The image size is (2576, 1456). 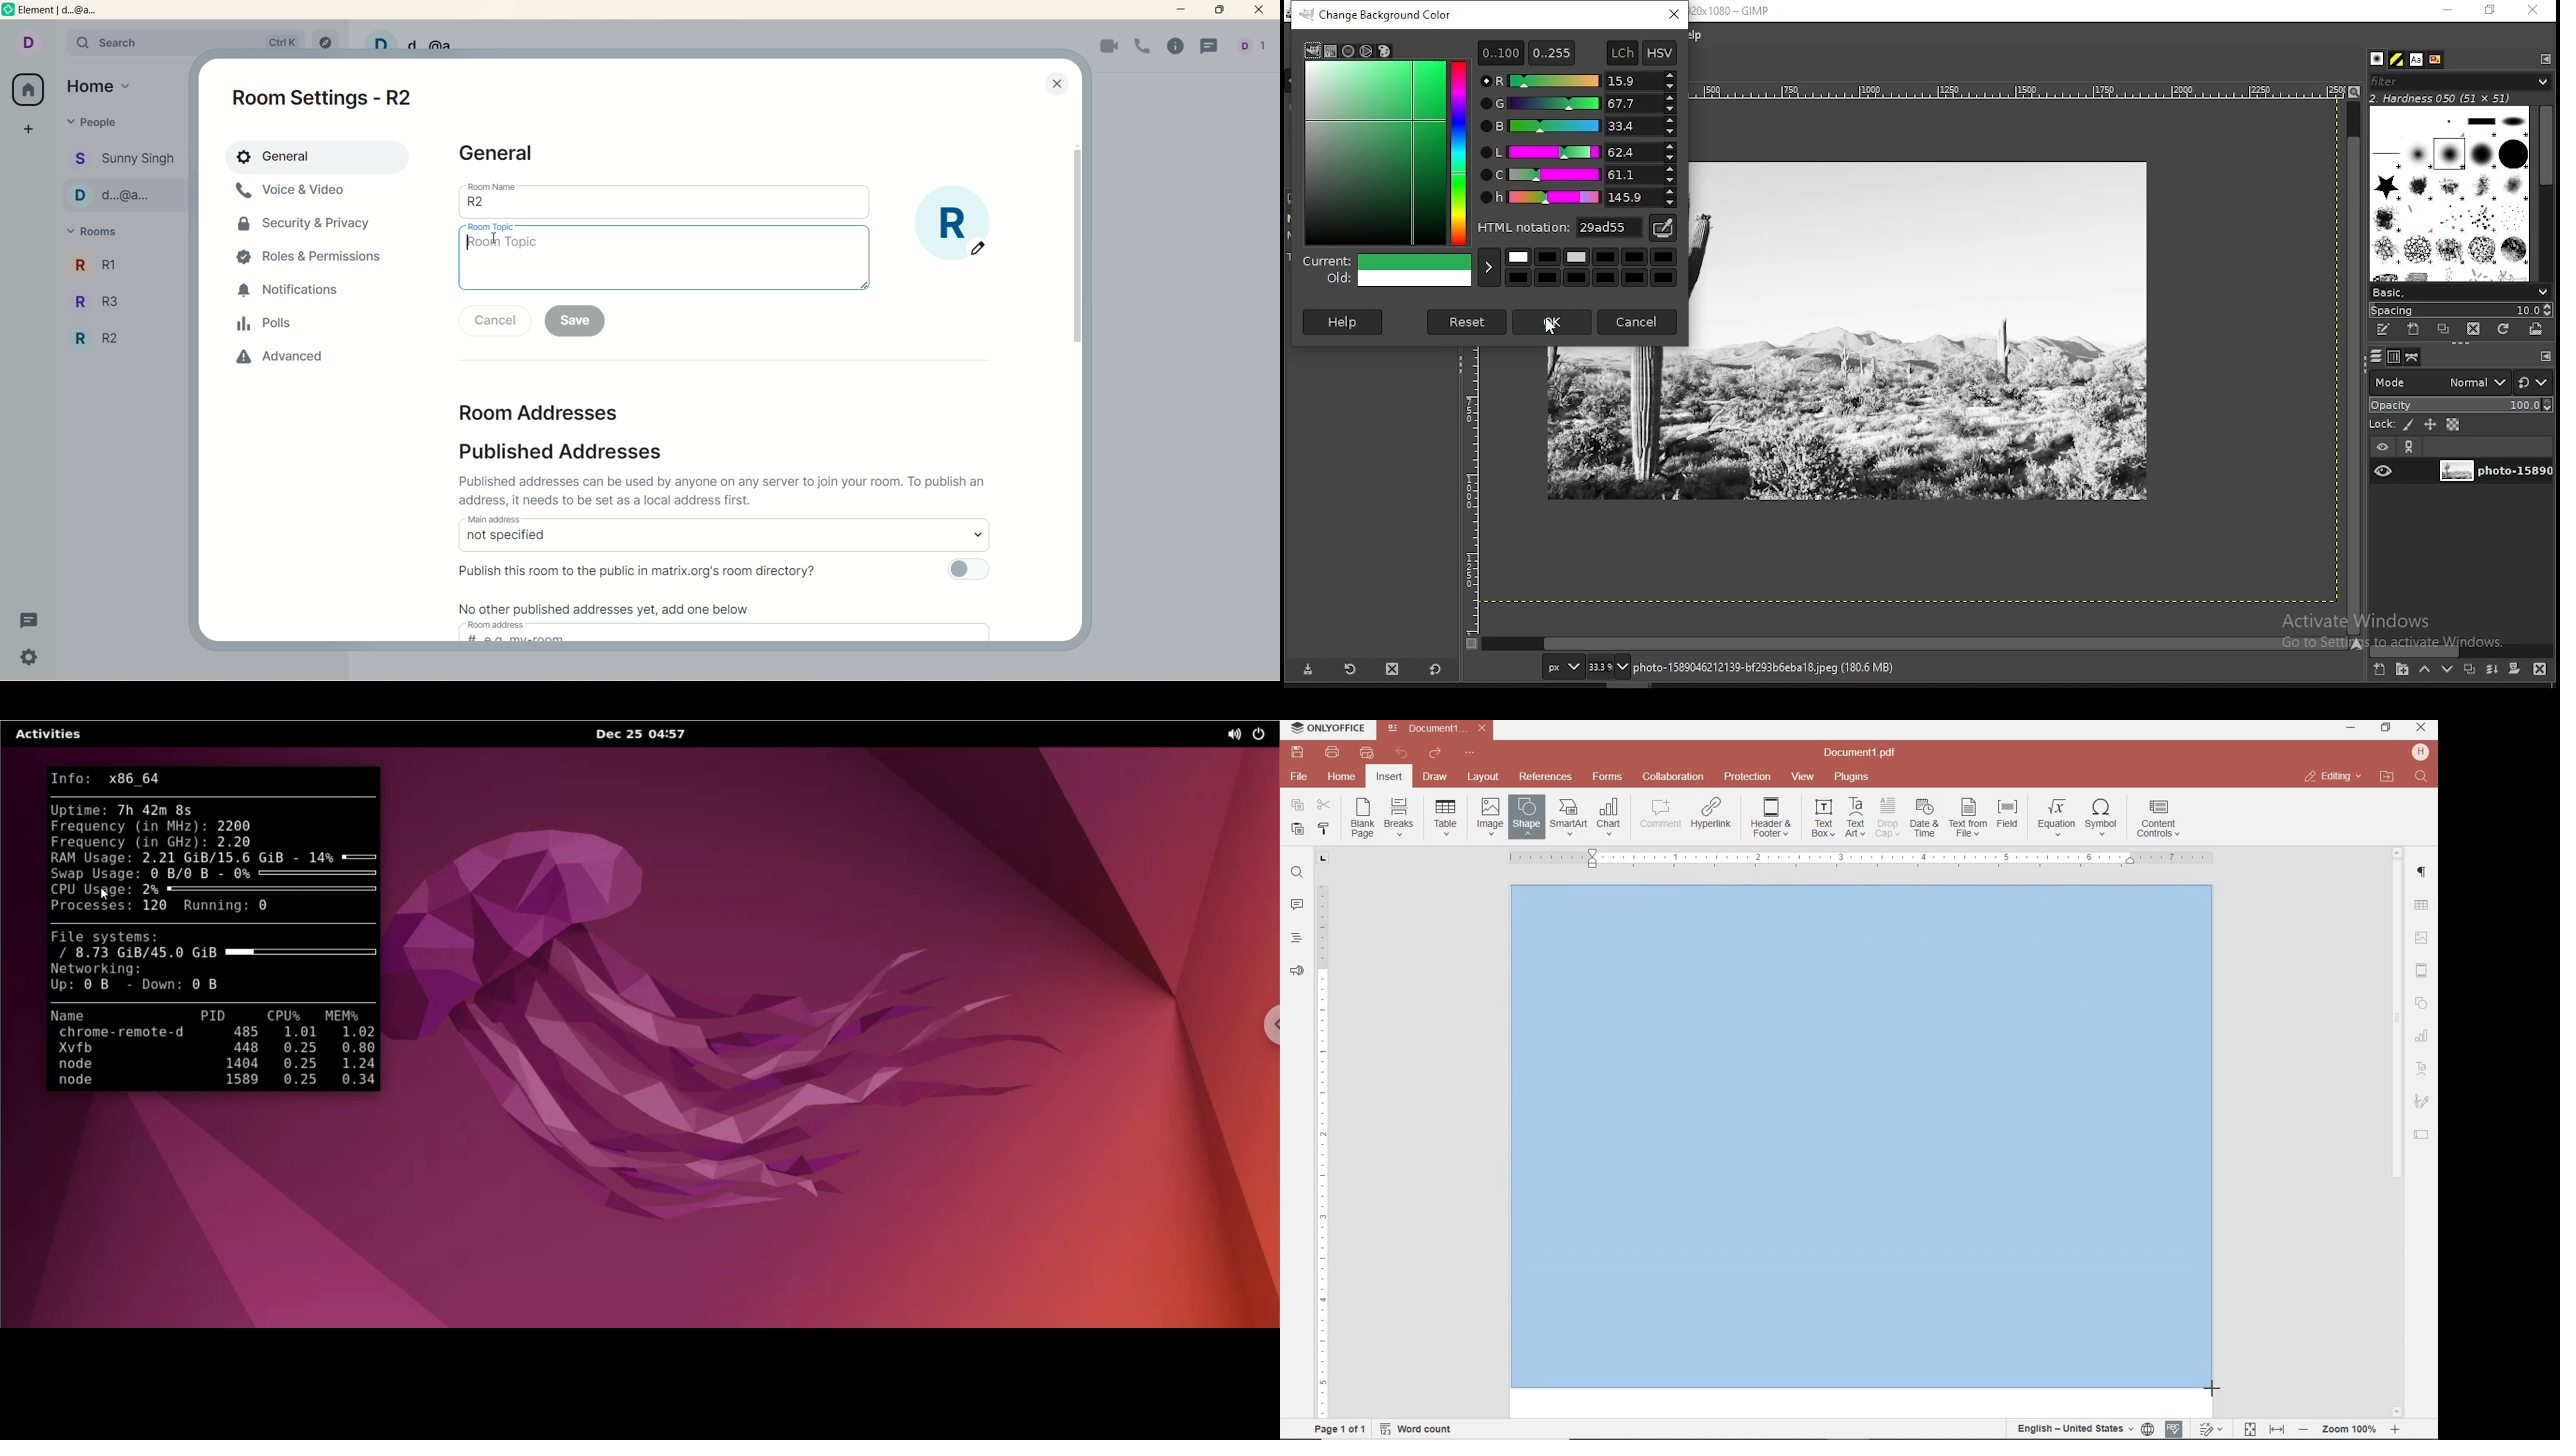 I want to click on file name, so click(x=1864, y=753).